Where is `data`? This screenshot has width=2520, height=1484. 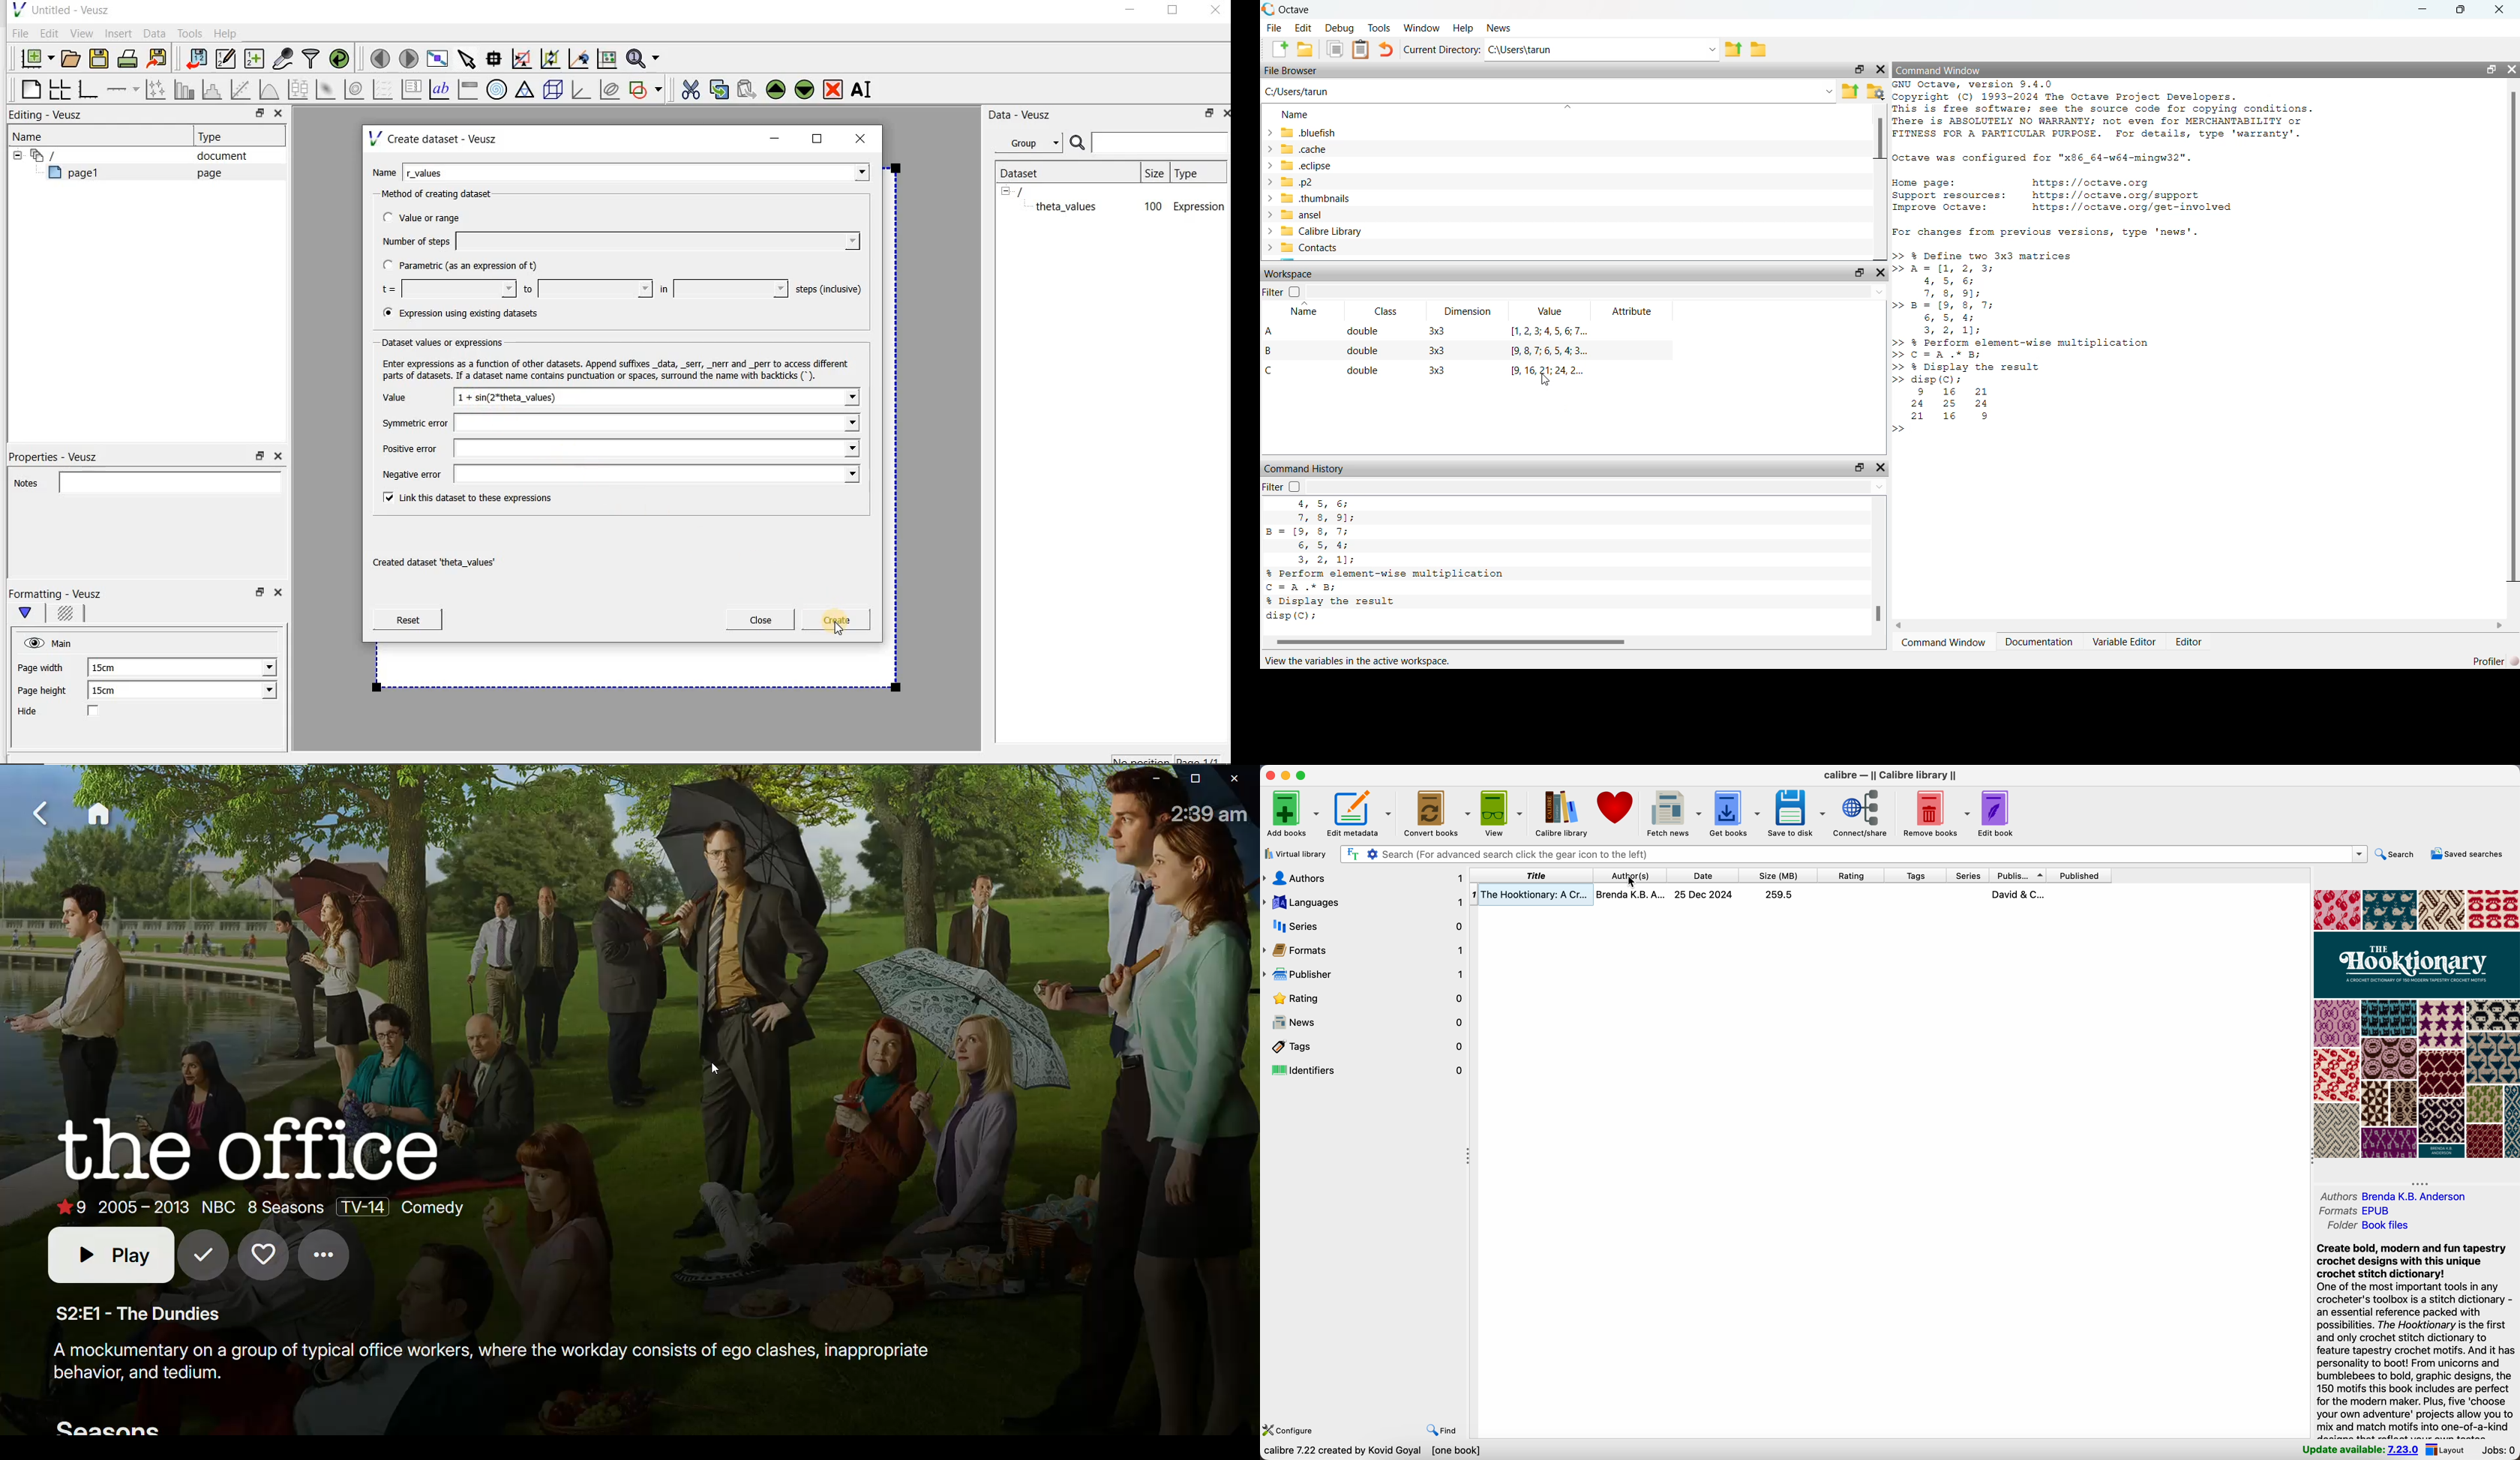 data is located at coordinates (1373, 1451).